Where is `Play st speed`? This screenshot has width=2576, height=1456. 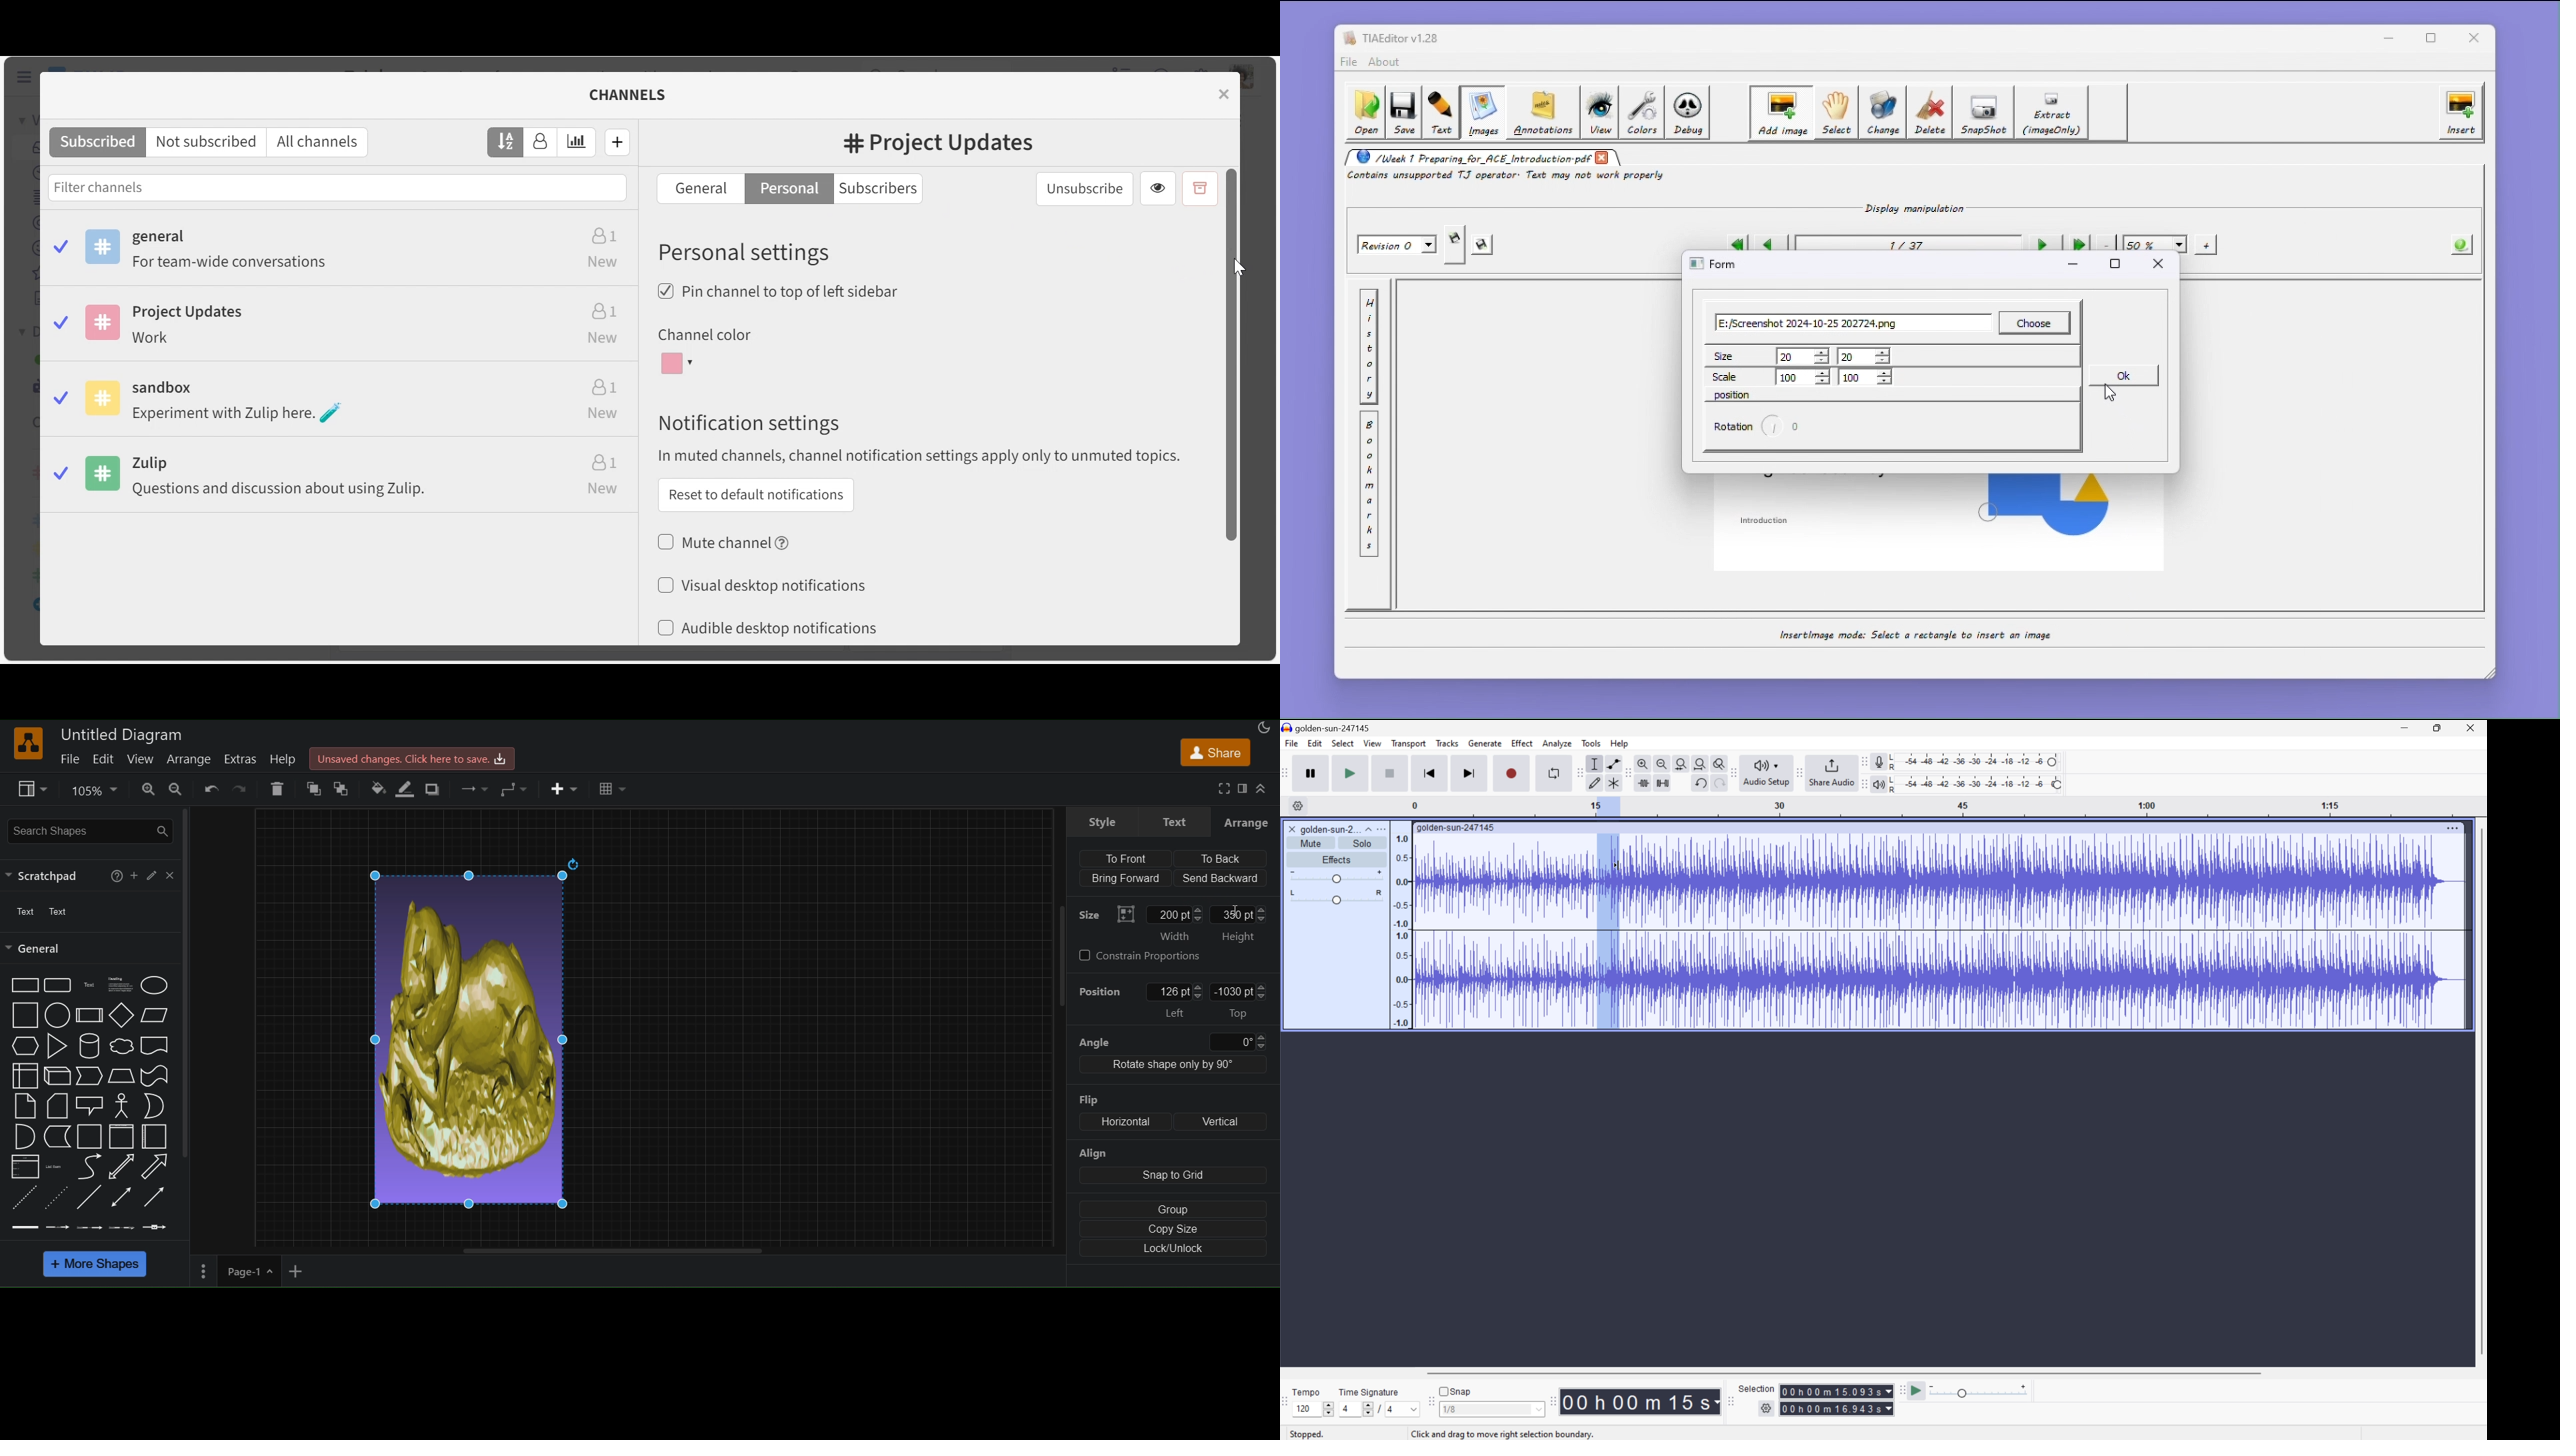 Play st speed is located at coordinates (1918, 1391).